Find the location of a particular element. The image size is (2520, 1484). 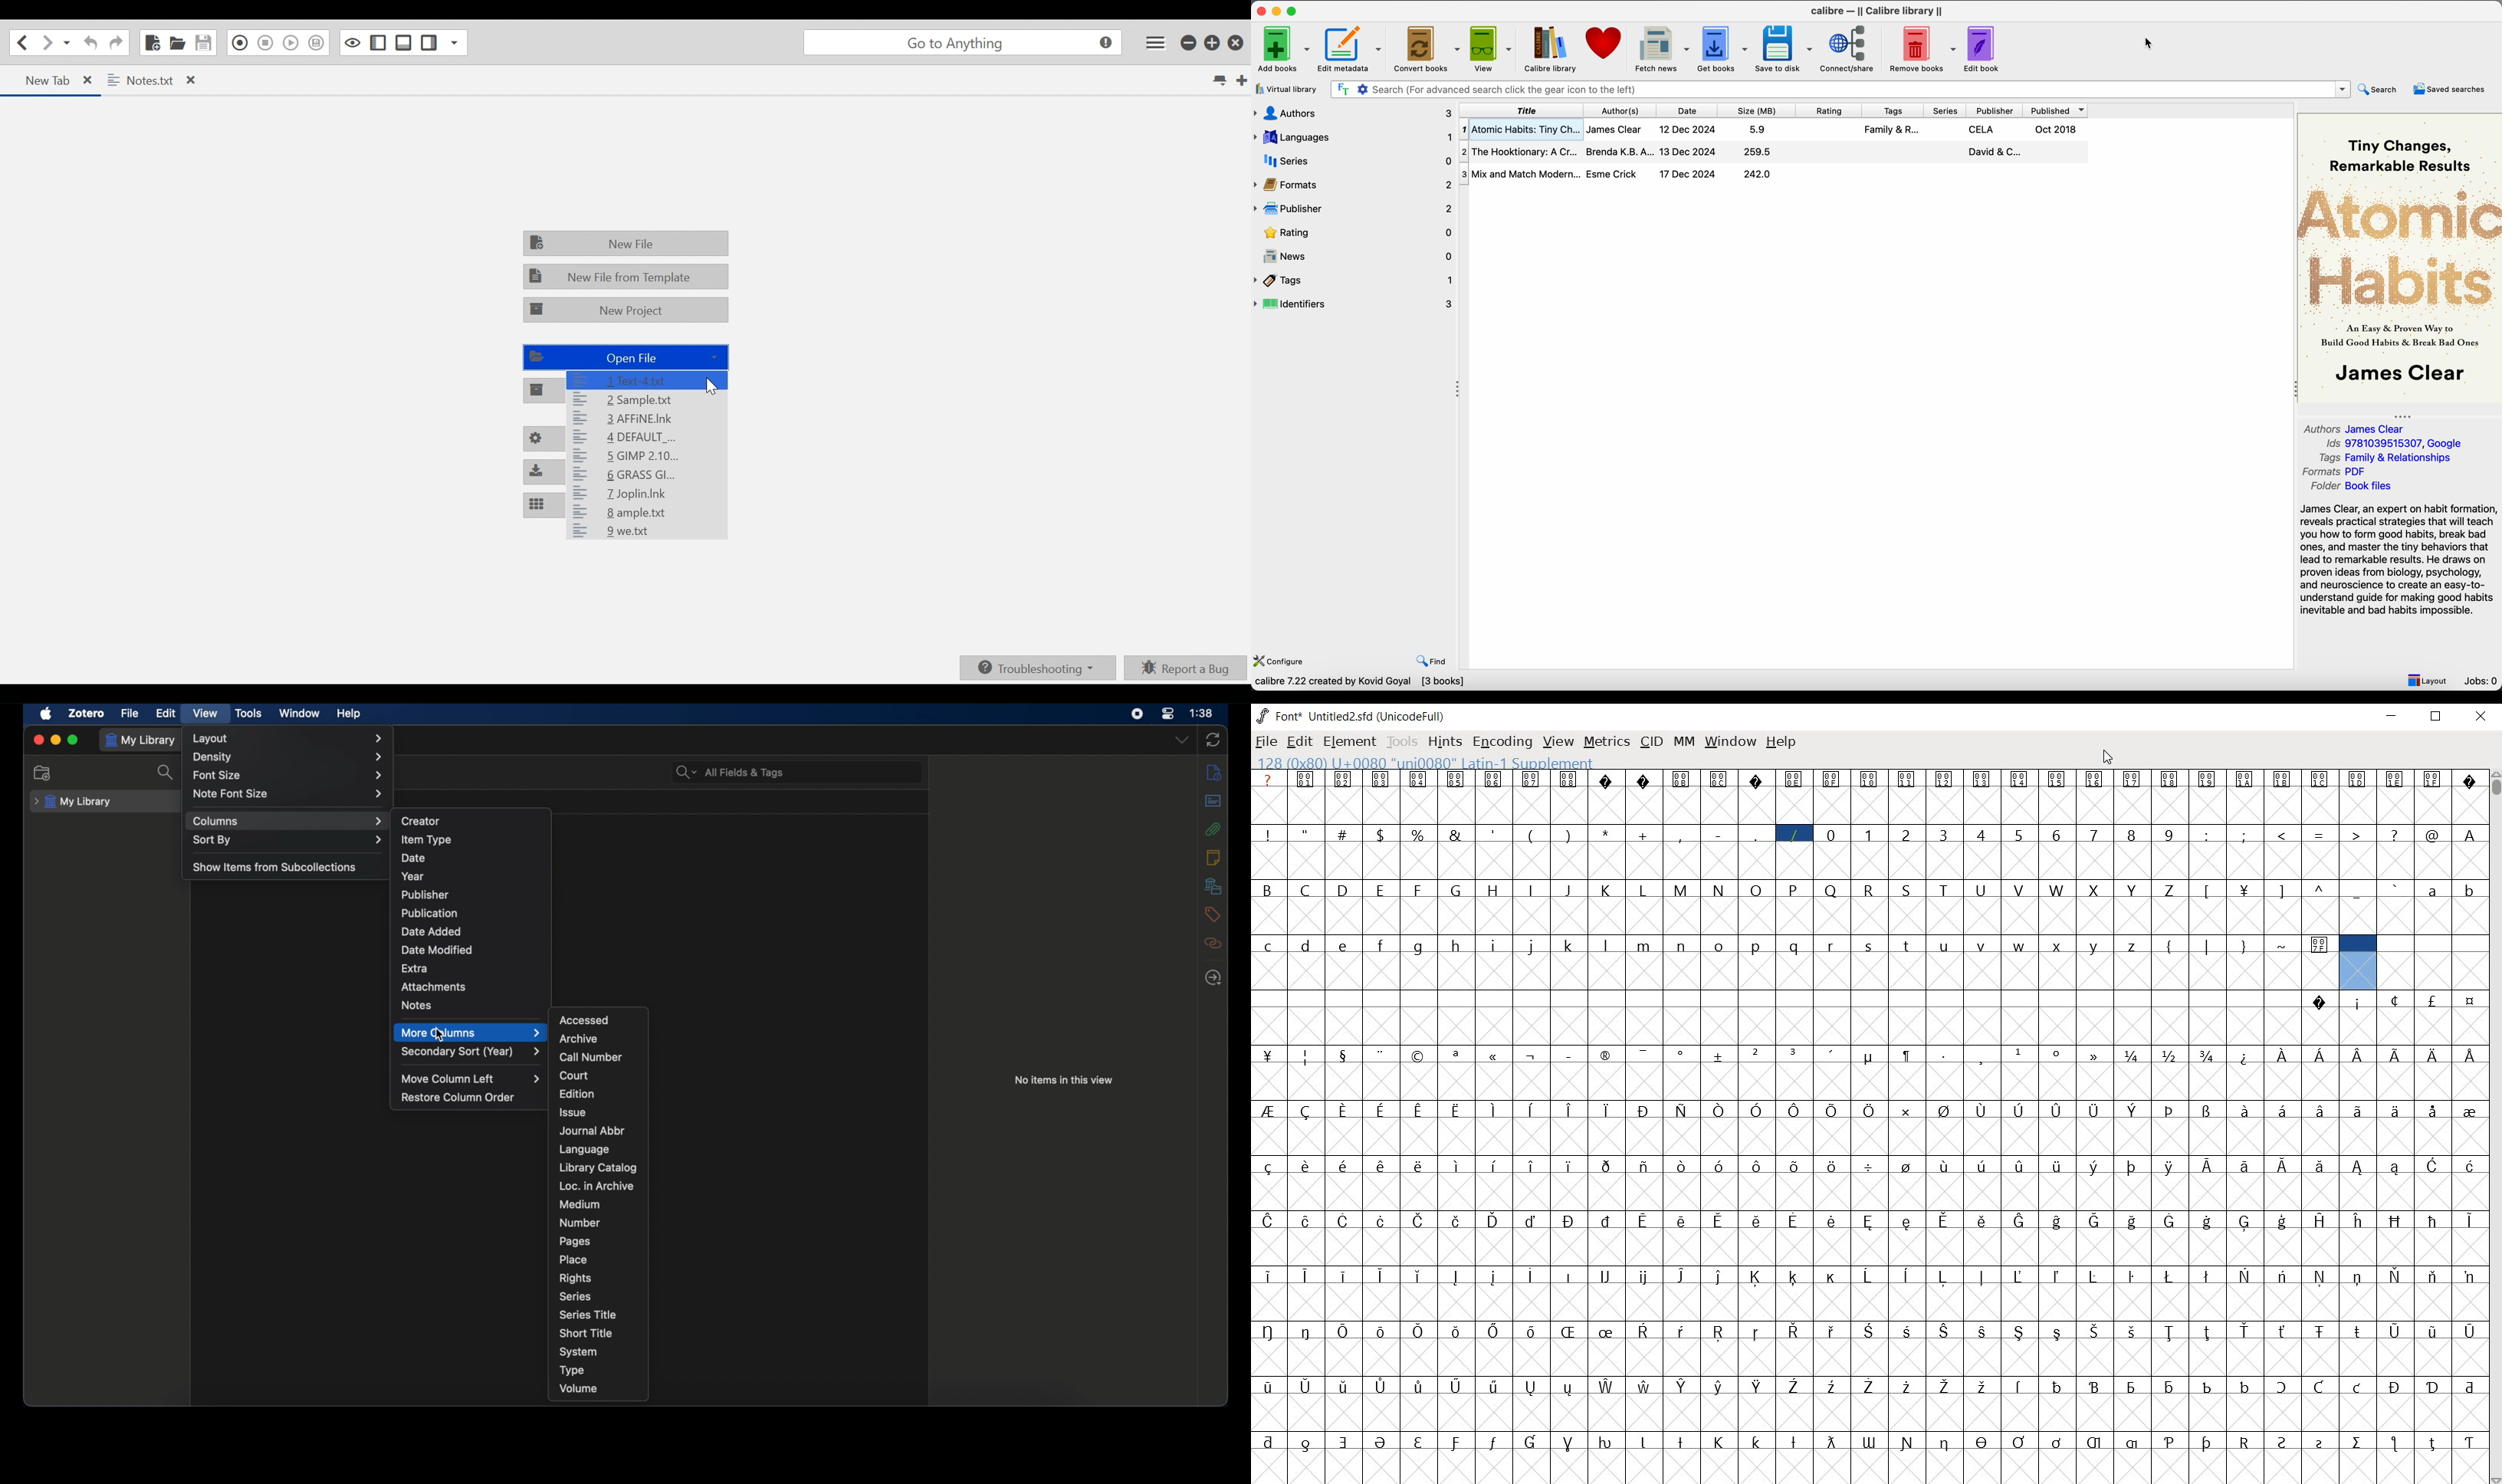

notes is located at coordinates (1213, 857).